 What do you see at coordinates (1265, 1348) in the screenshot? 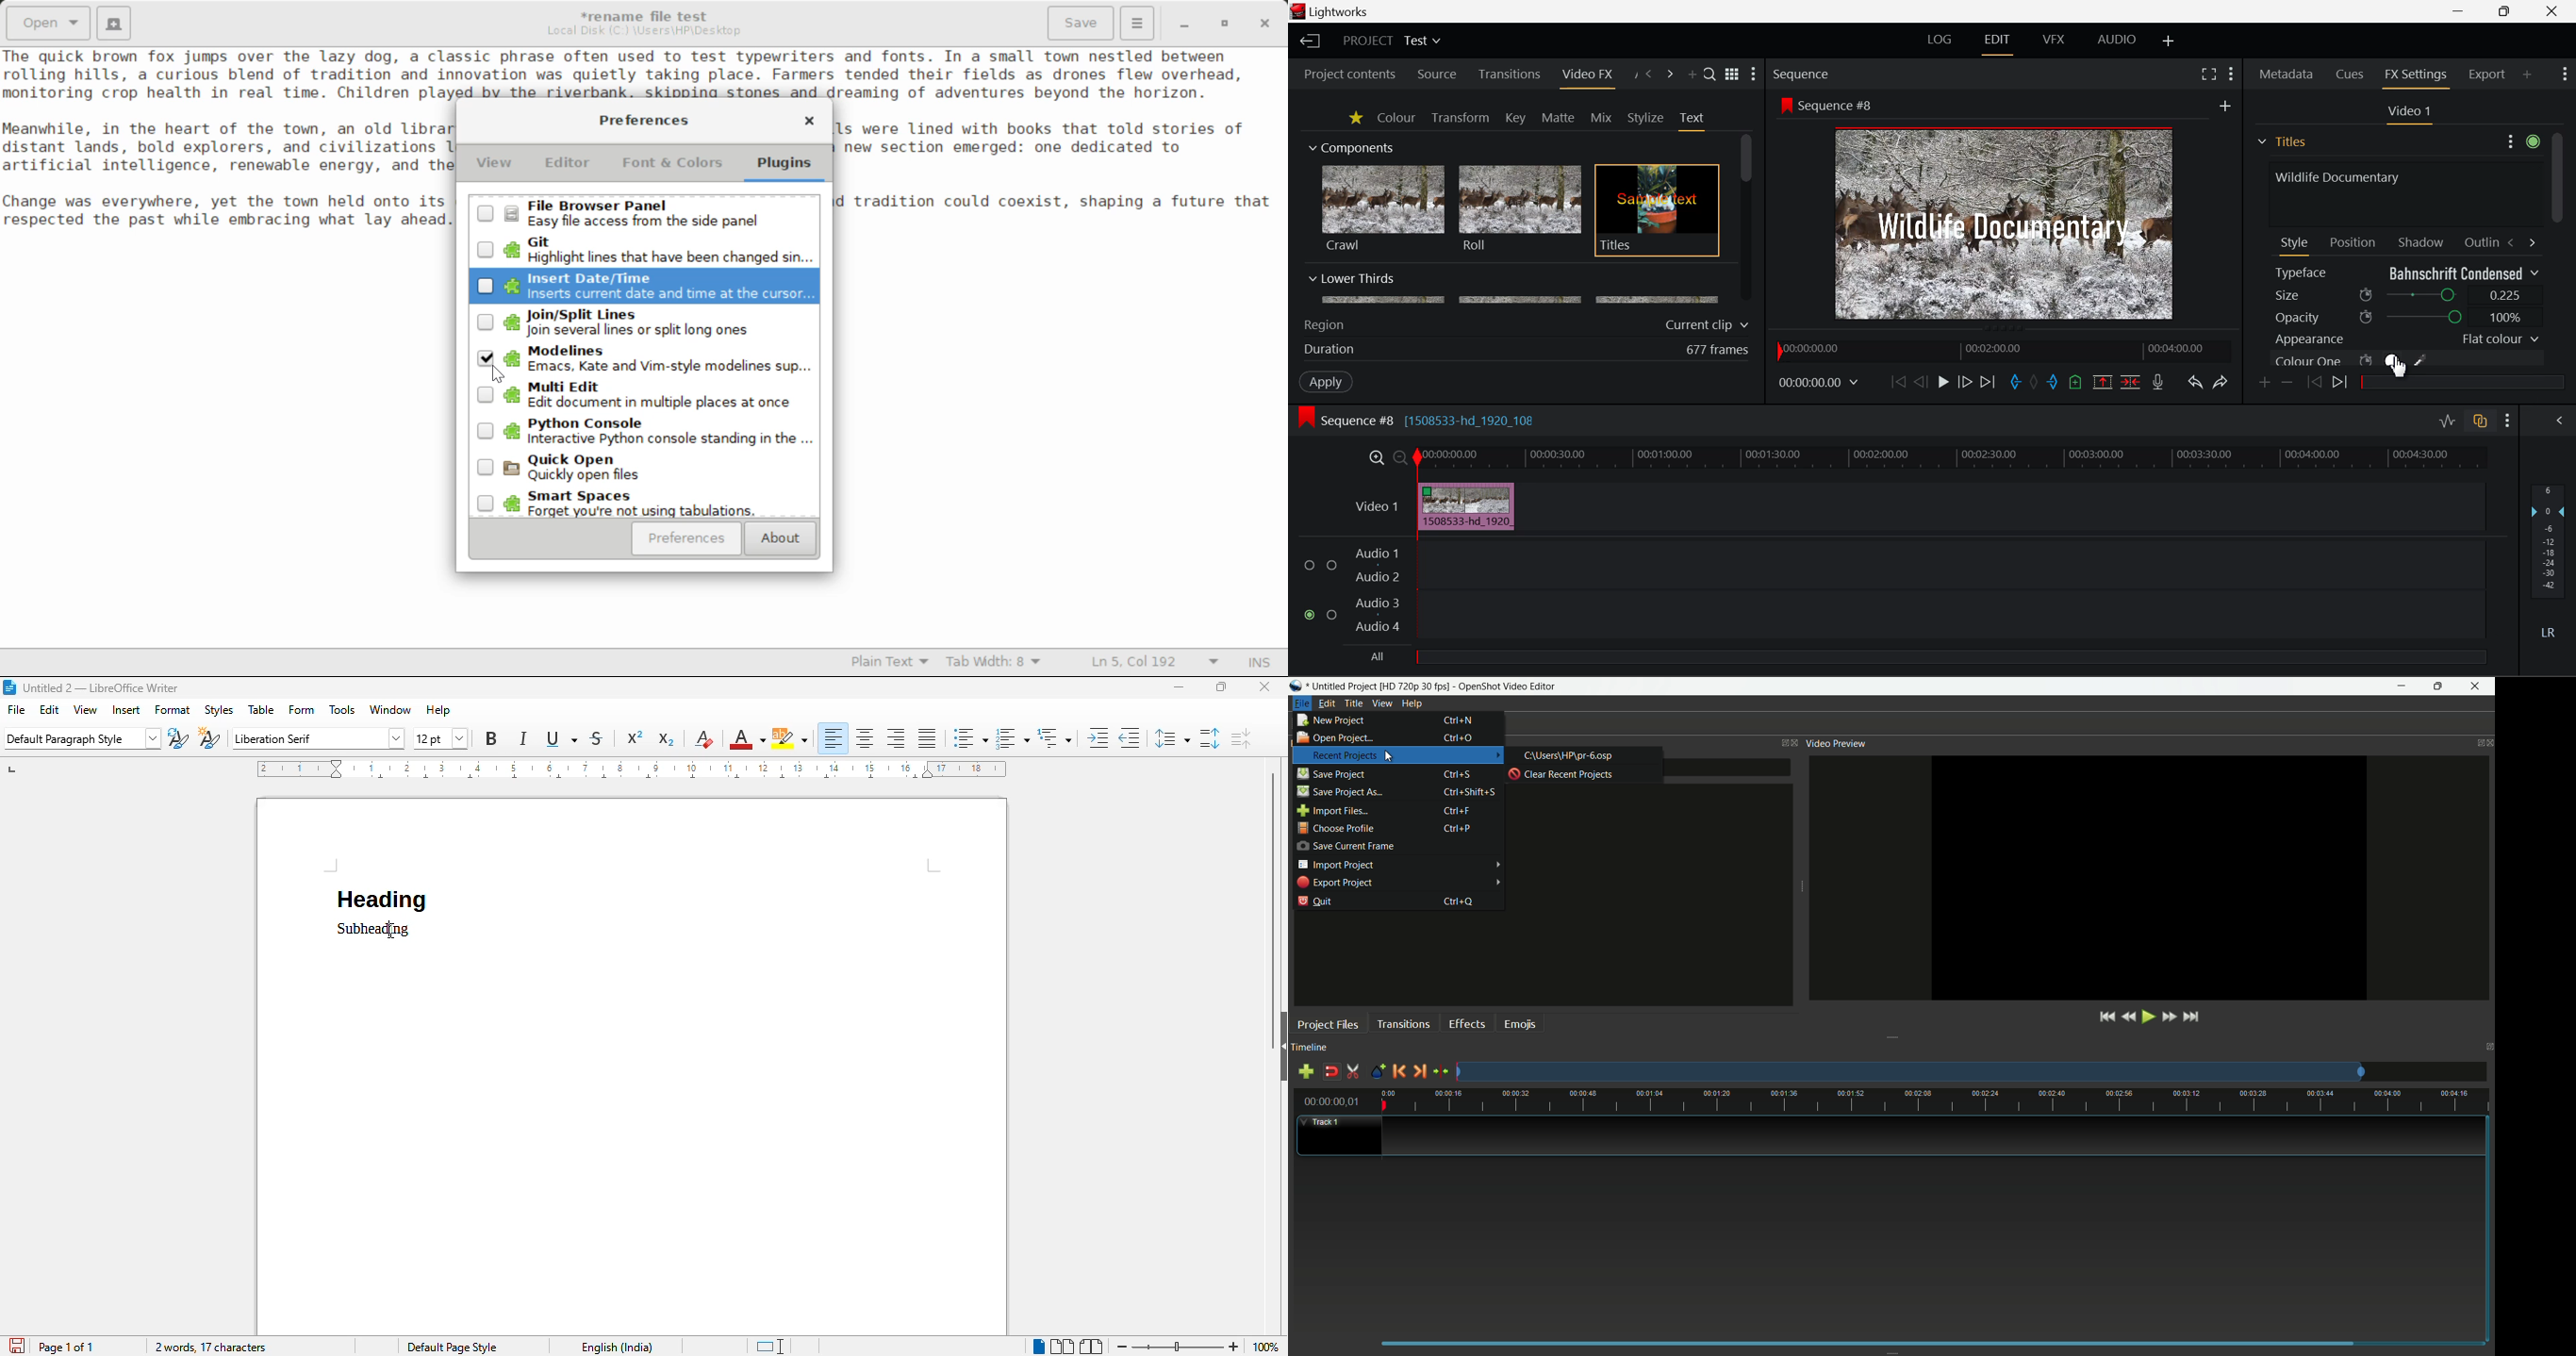
I see `zoom factor` at bounding box center [1265, 1348].